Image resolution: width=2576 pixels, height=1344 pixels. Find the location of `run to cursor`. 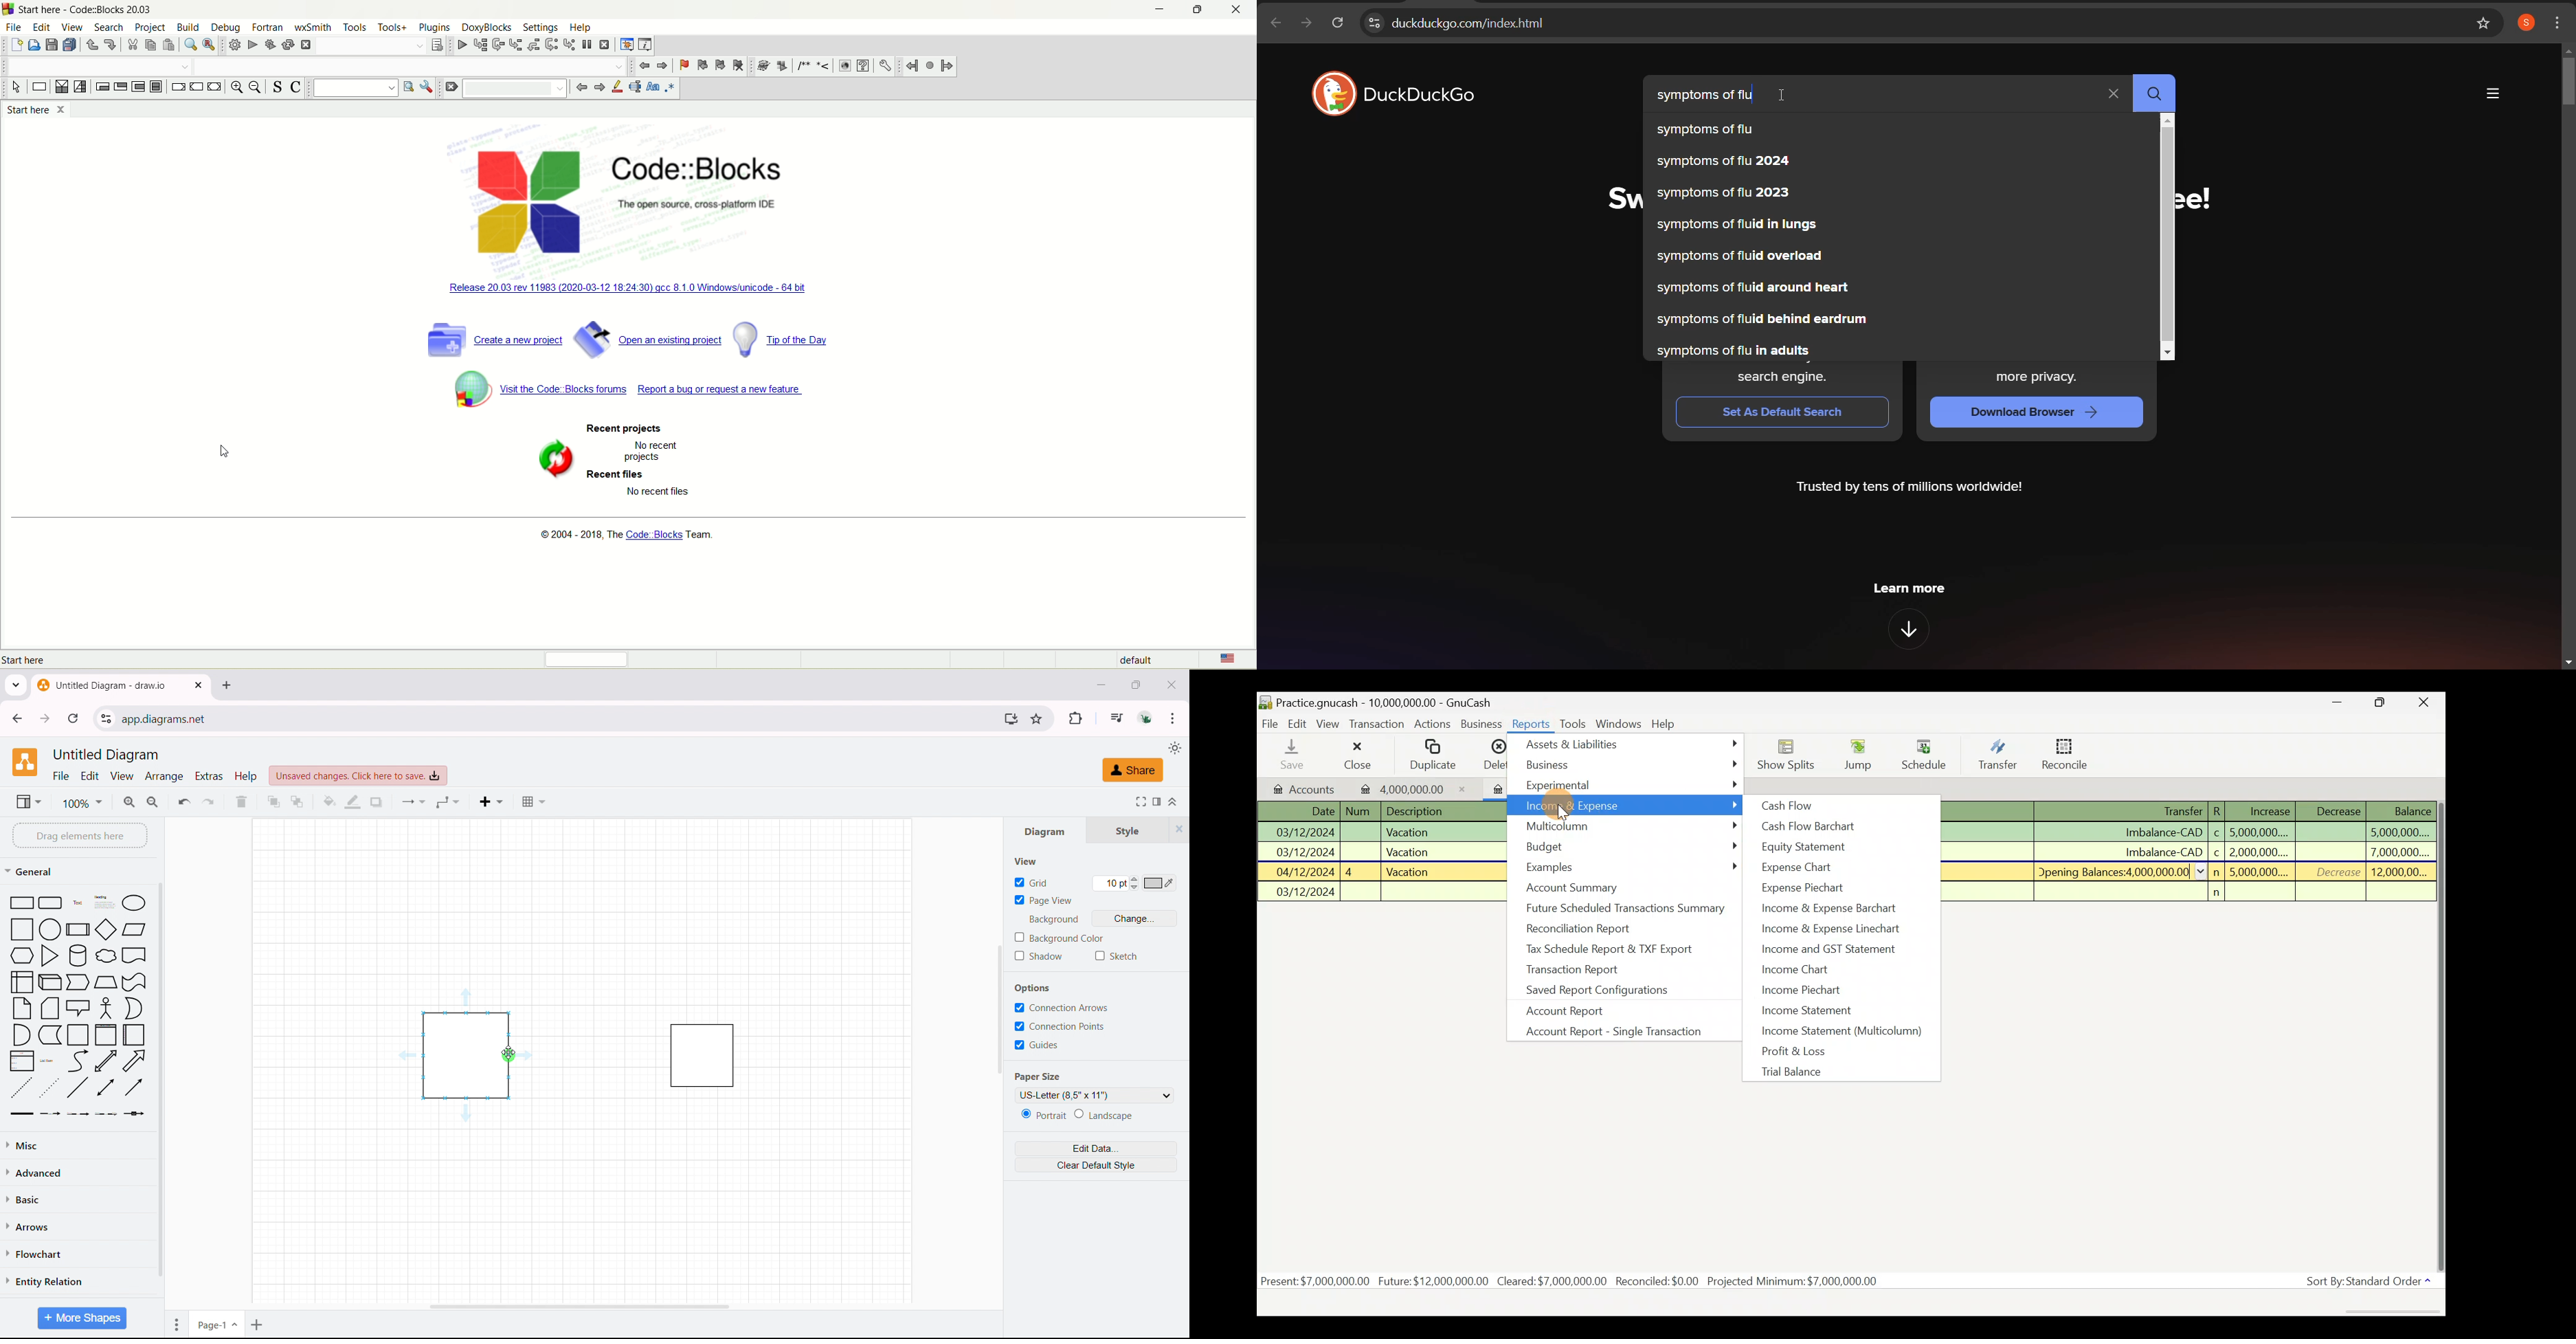

run to cursor is located at coordinates (482, 45).